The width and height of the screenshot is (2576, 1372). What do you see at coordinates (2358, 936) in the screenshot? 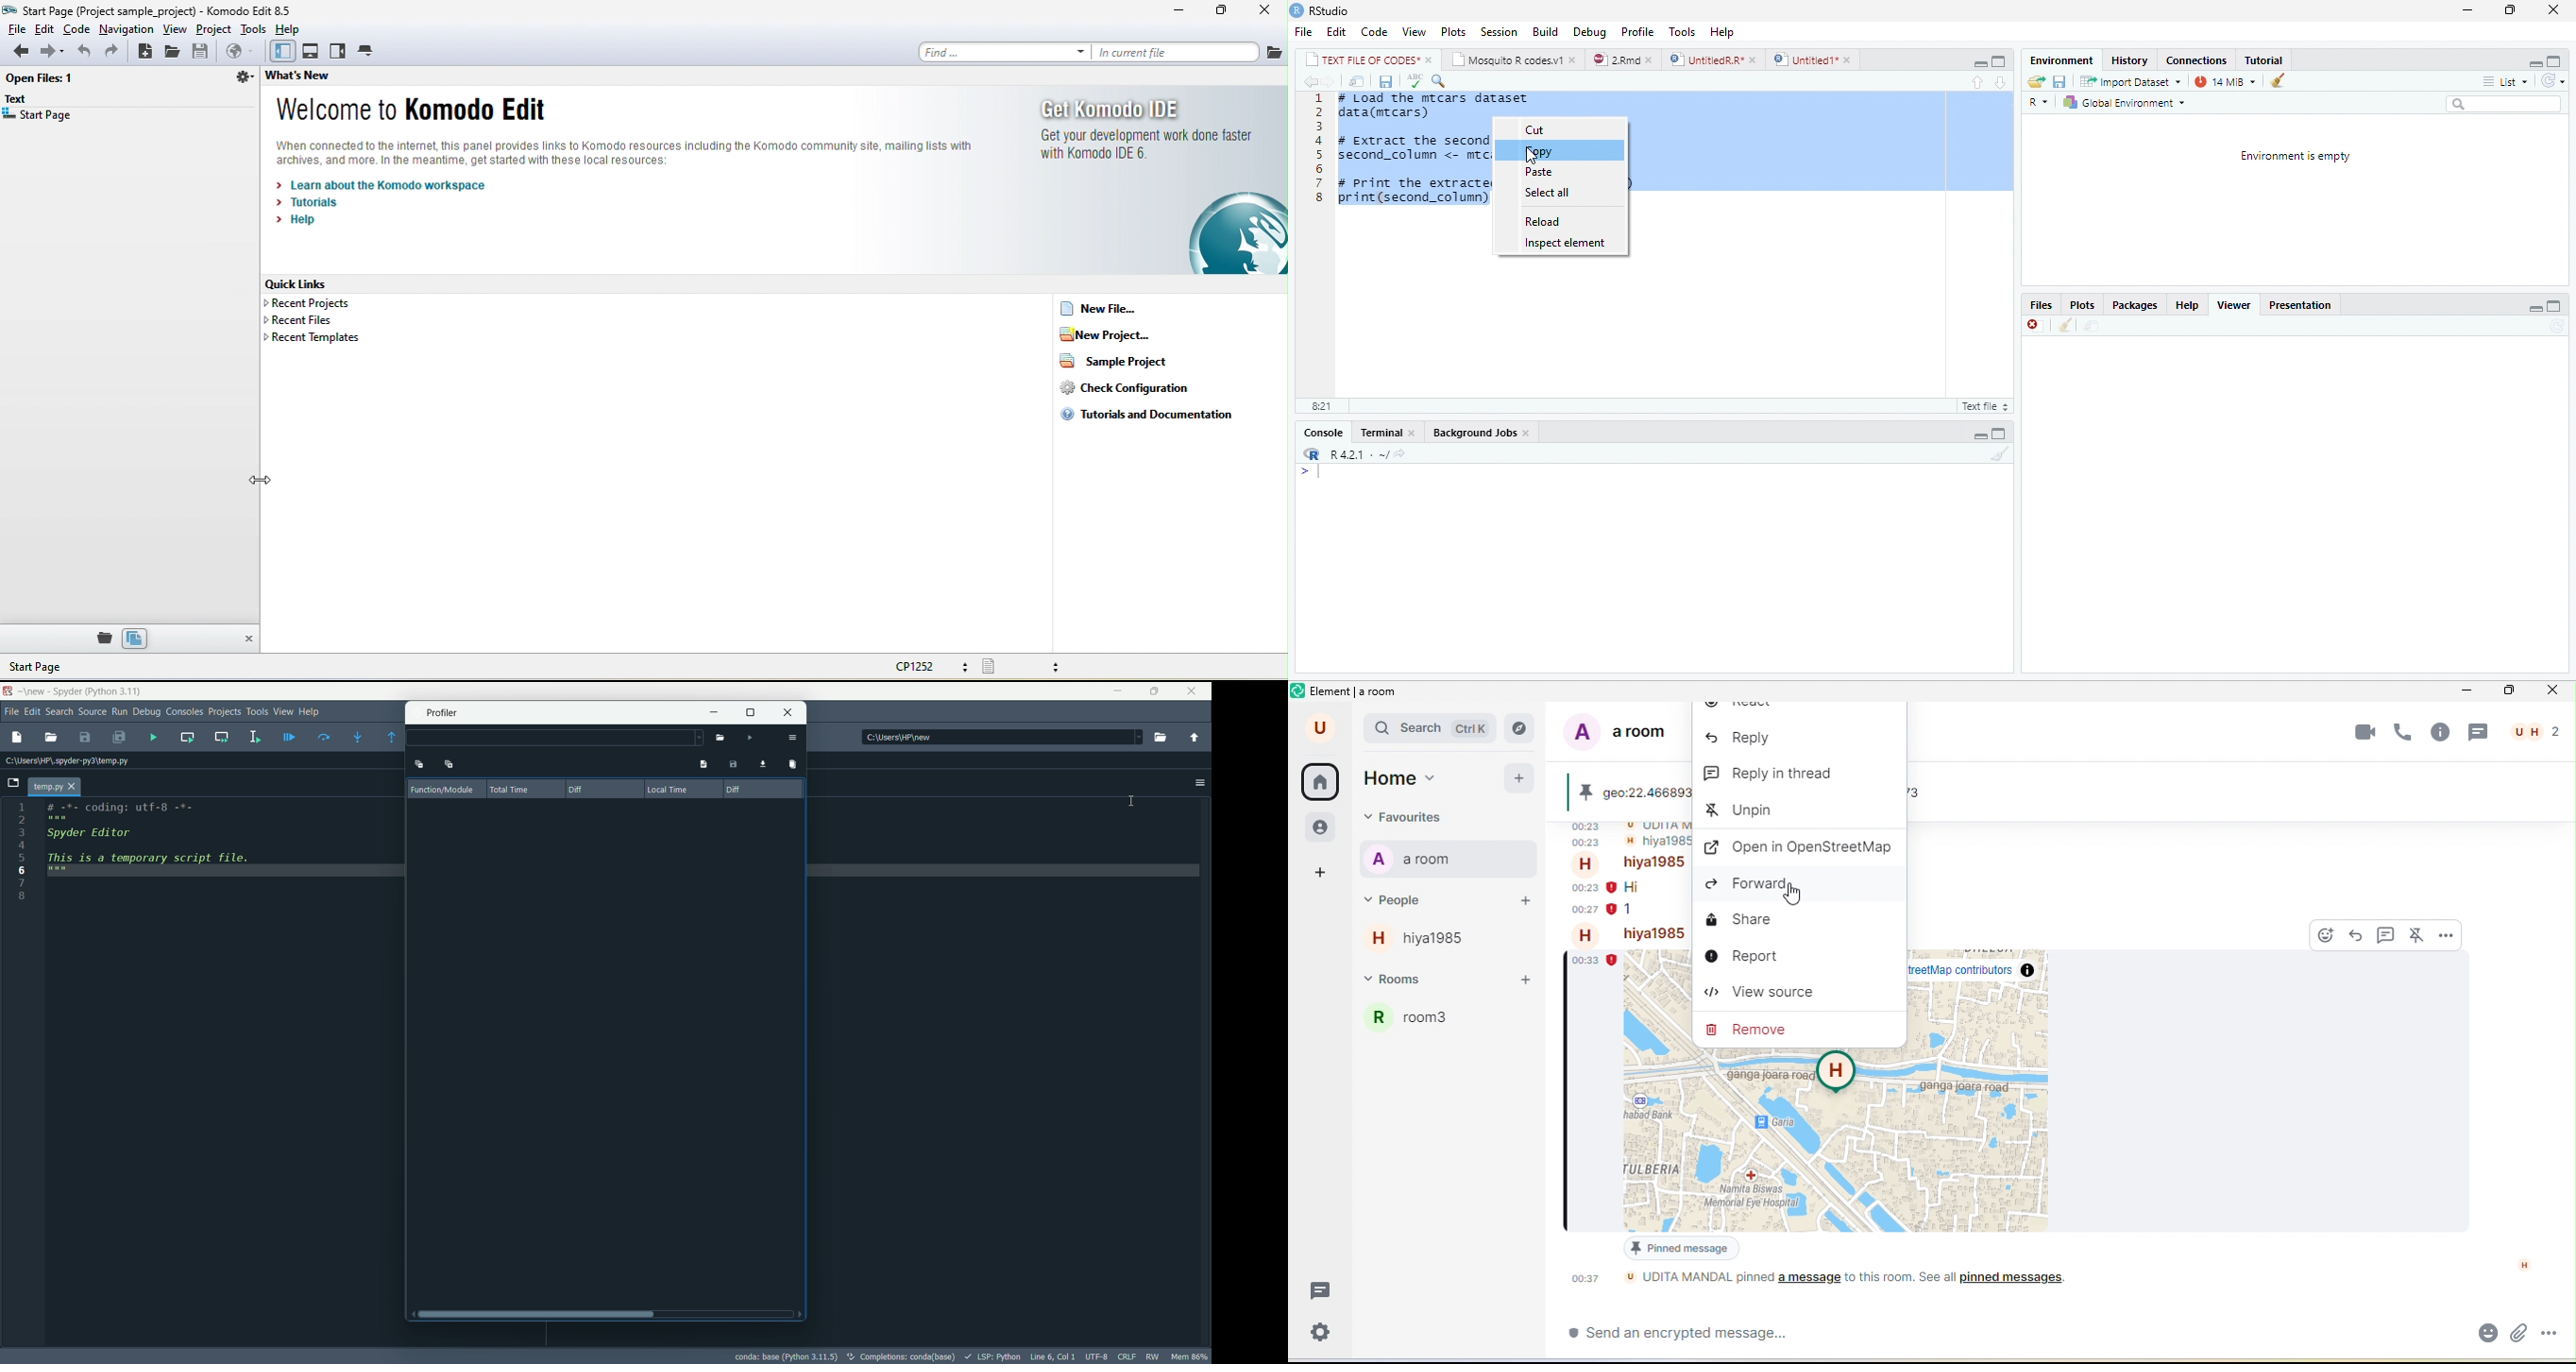
I see `reply` at bounding box center [2358, 936].